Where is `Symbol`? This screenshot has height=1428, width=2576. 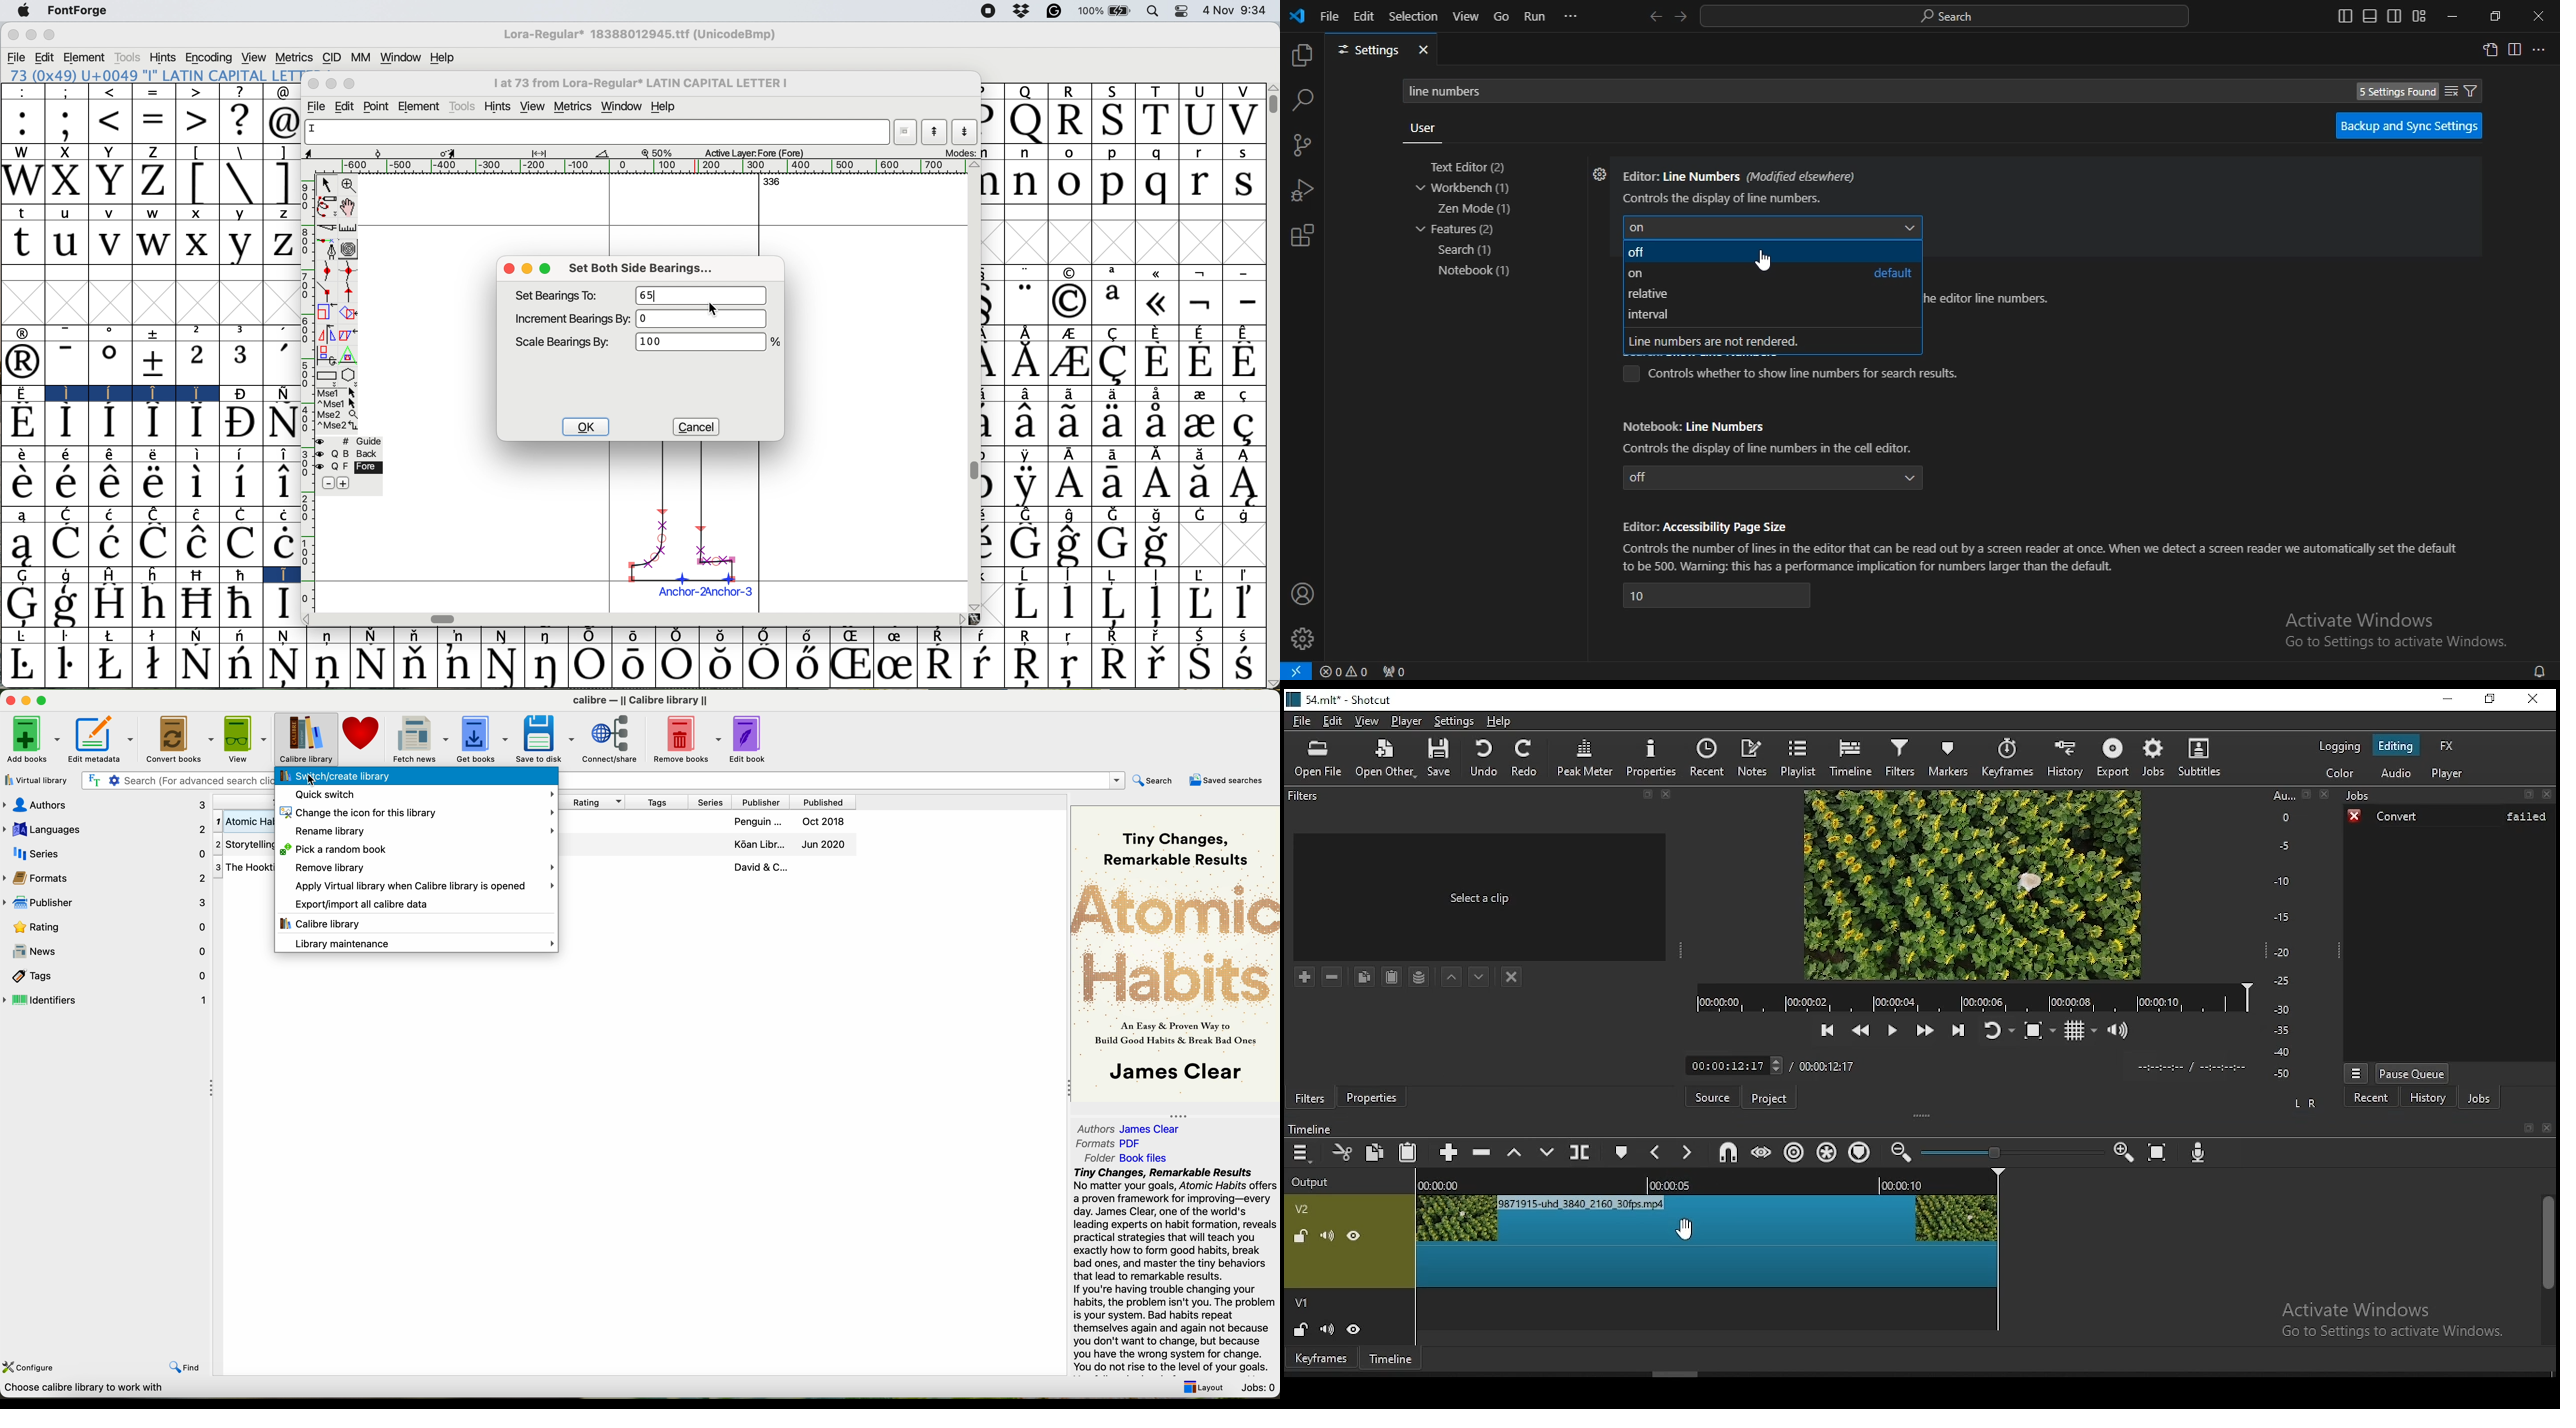
Symbol is located at coordinates (110, 484).